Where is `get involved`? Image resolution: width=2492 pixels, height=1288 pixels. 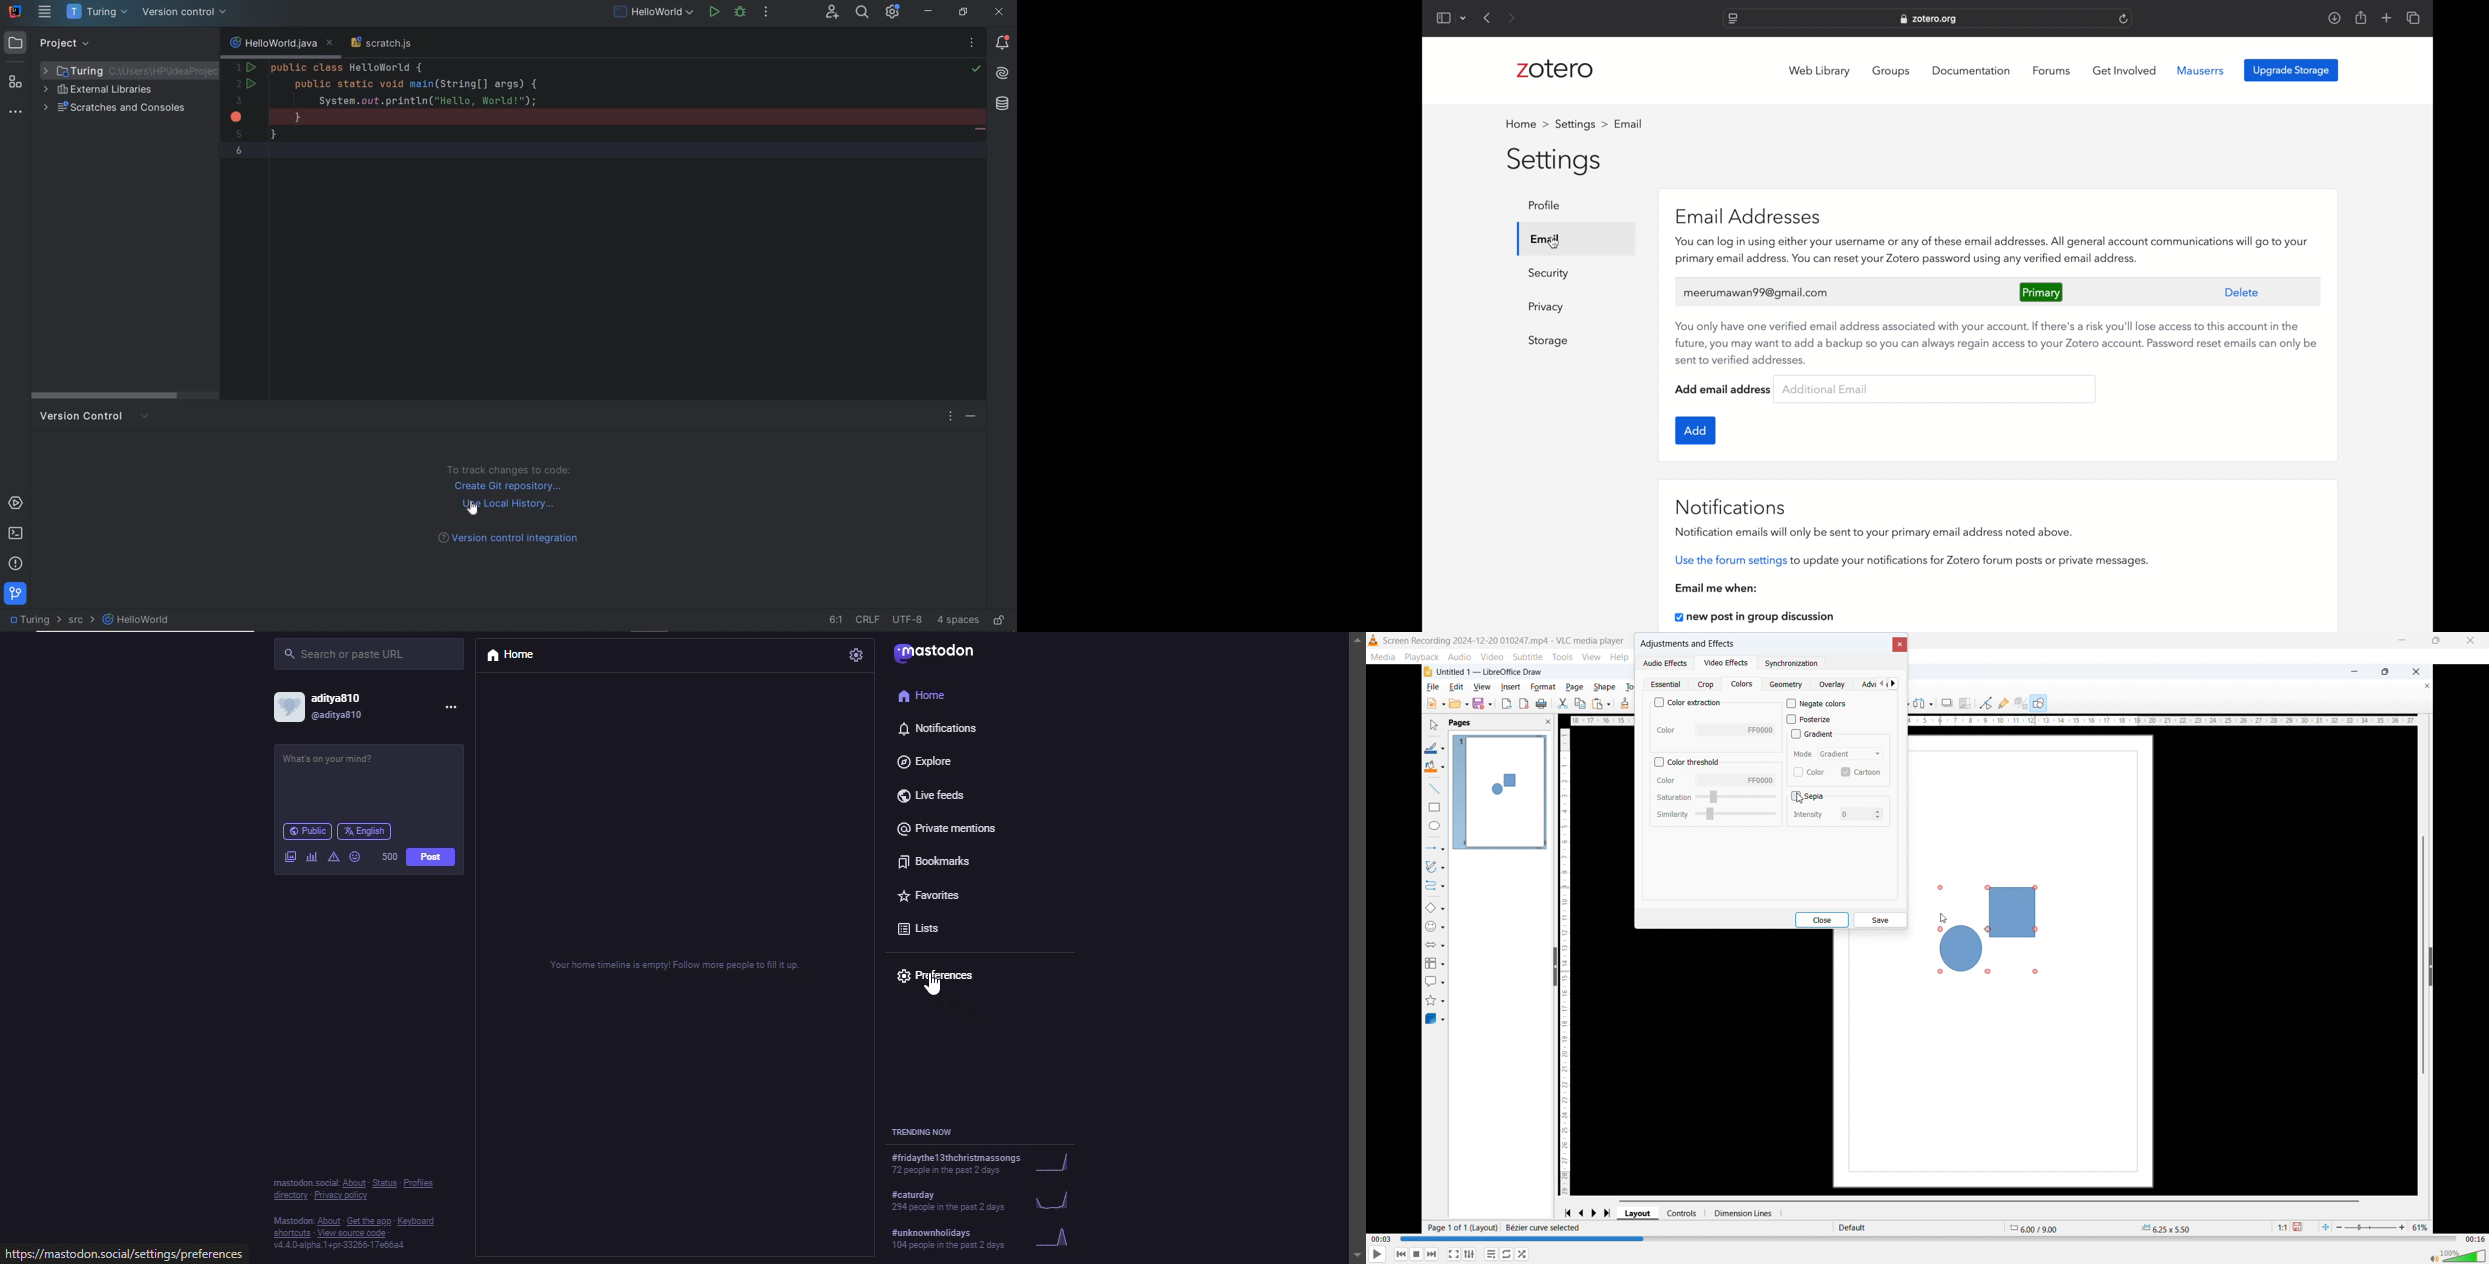
get involved is located at coordinates (2125, 71).